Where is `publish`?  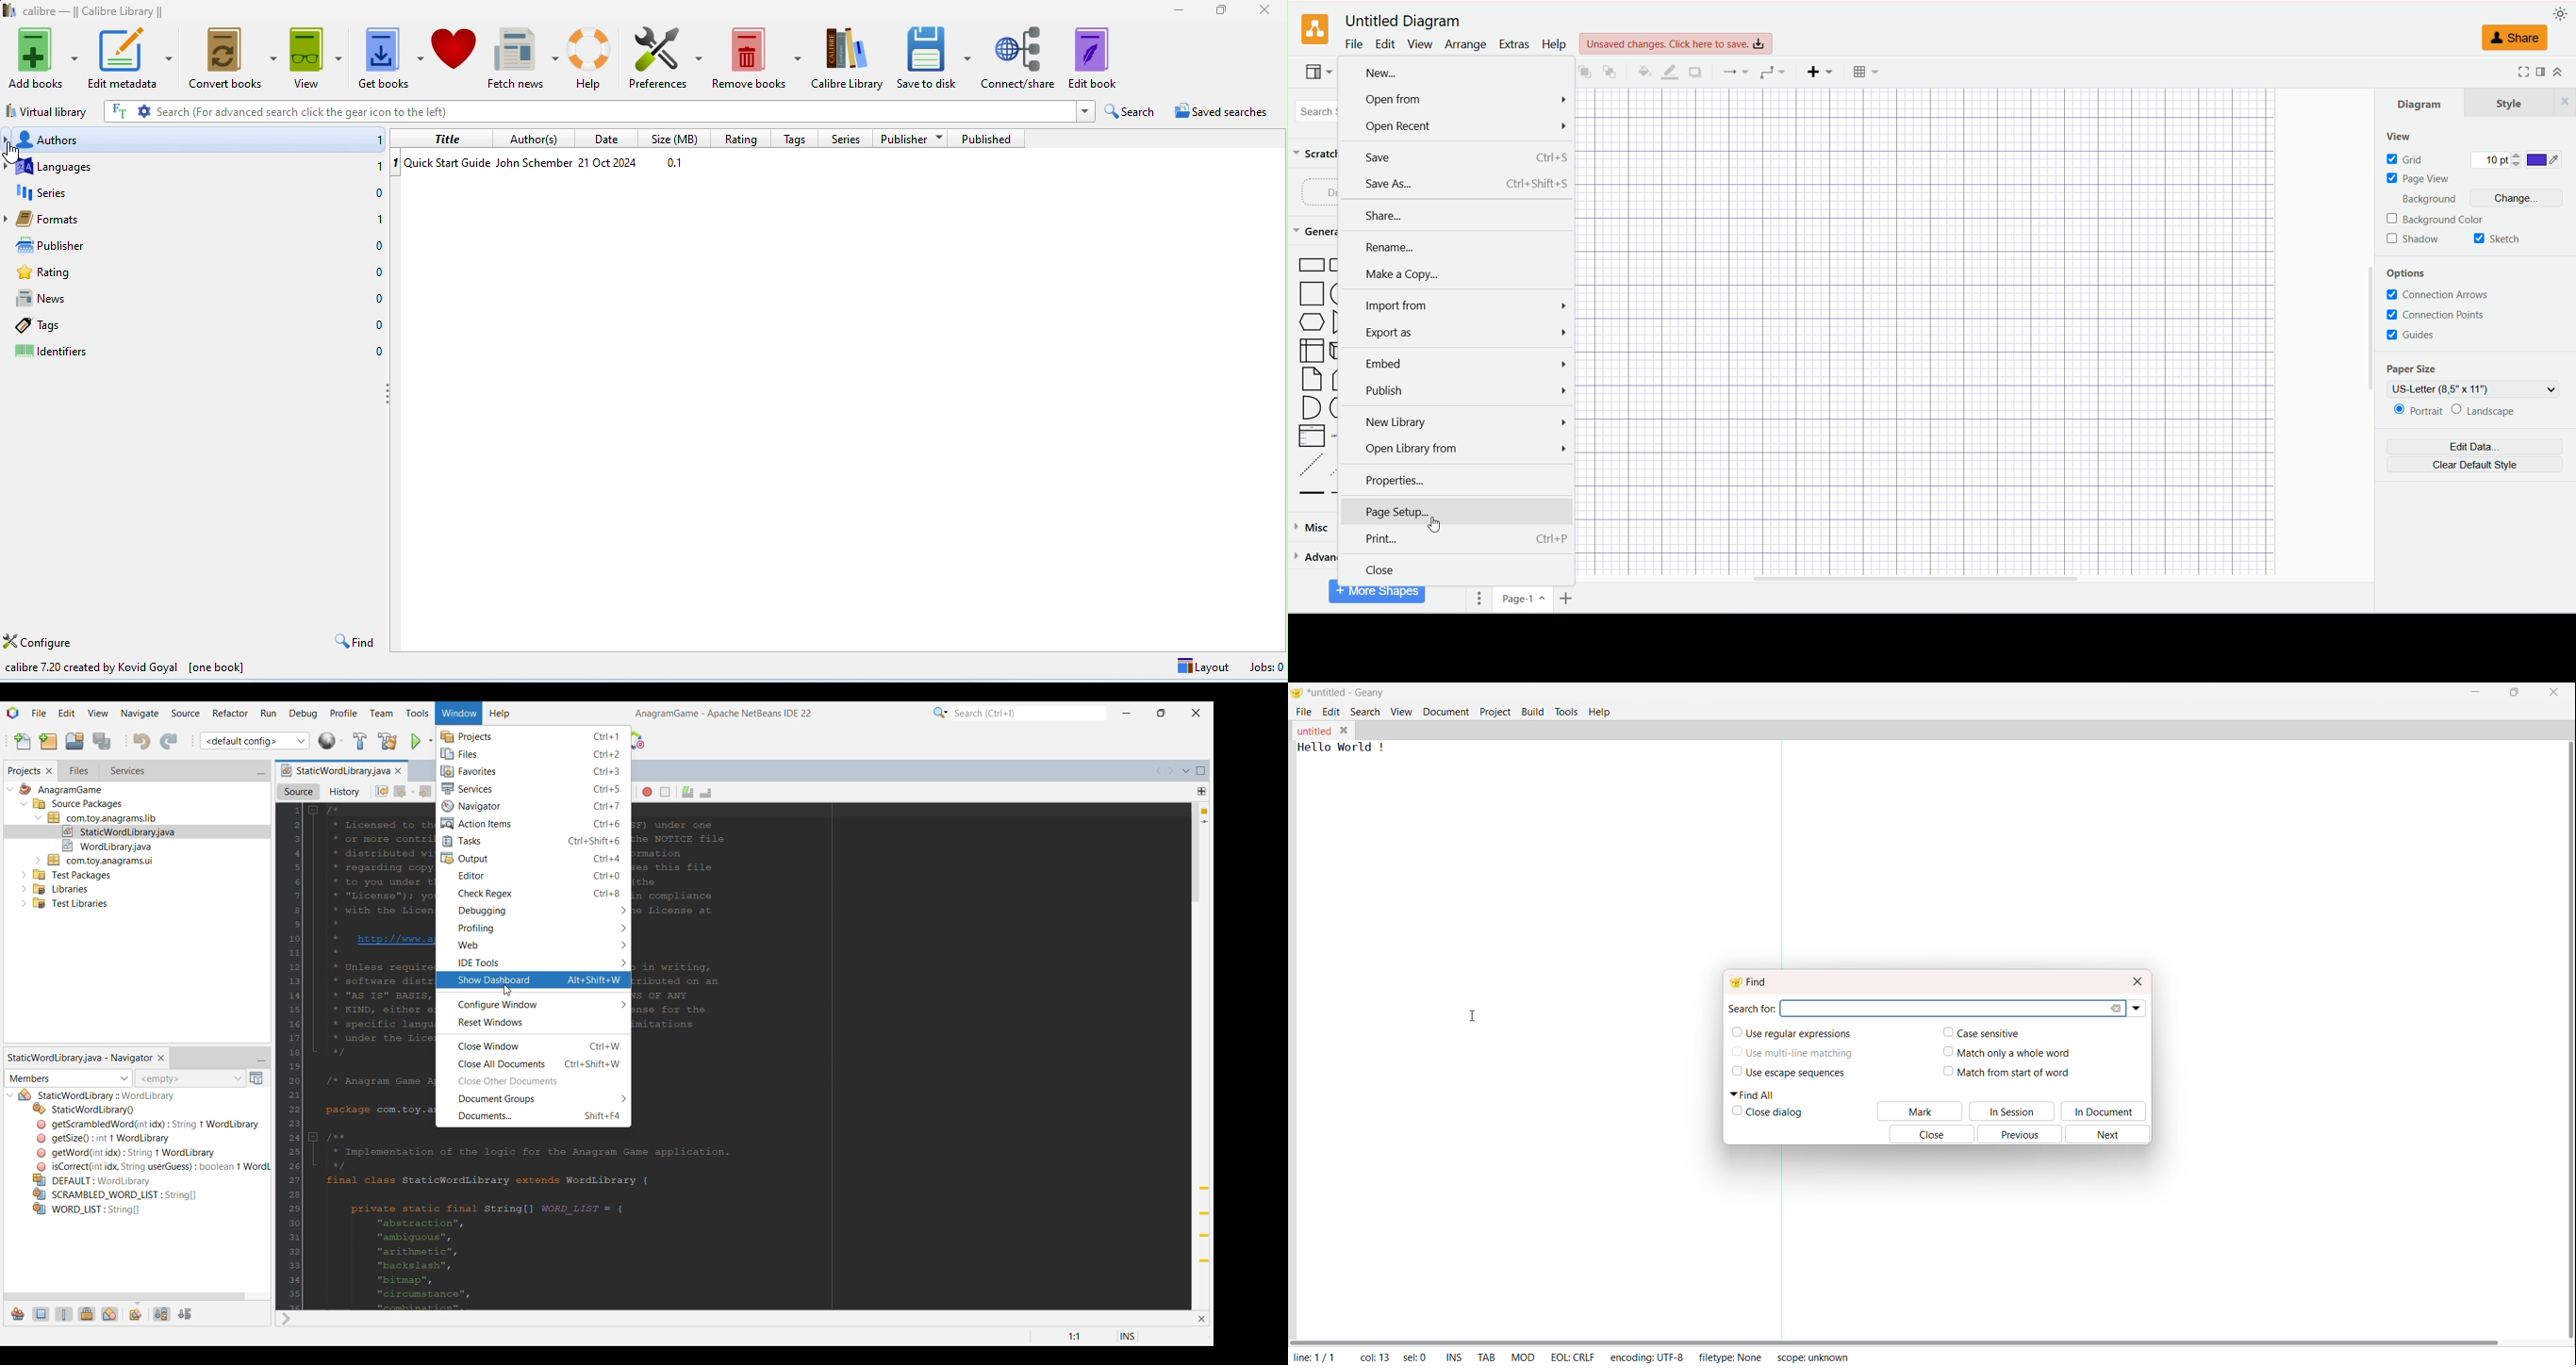
publish is located at coordinates (1456, 391).